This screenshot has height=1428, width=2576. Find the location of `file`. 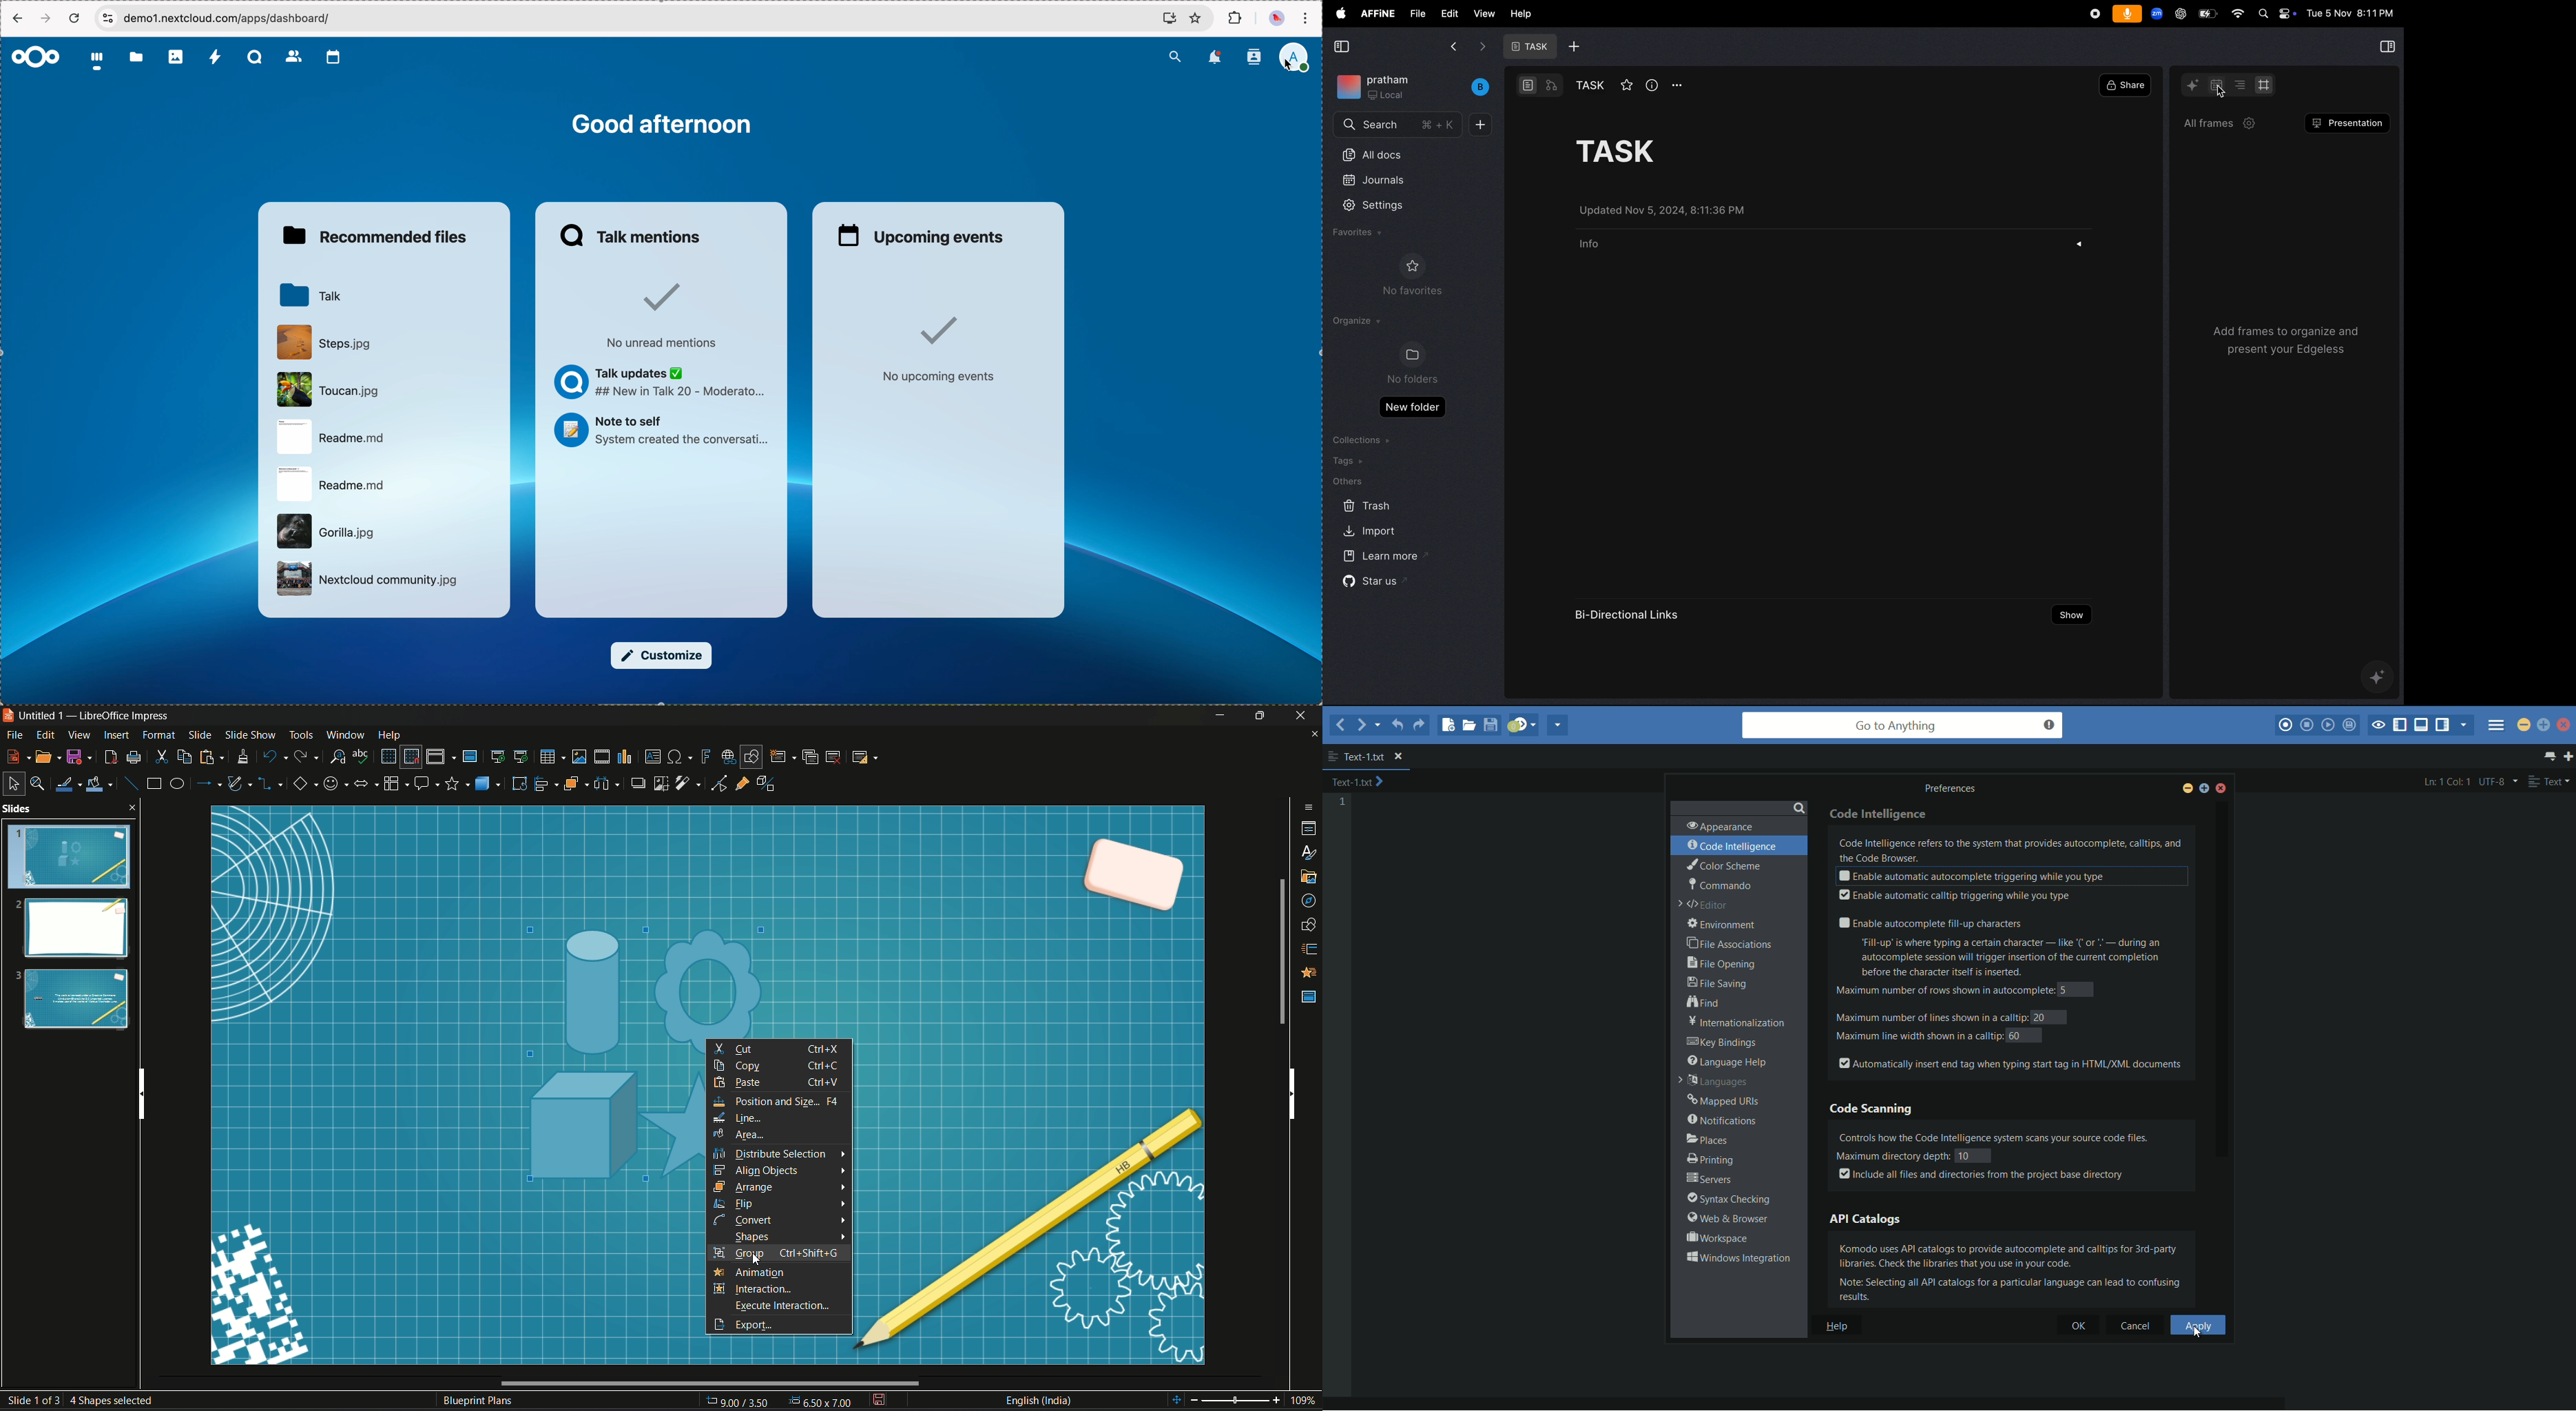

file is located at coordinates (329, 437).